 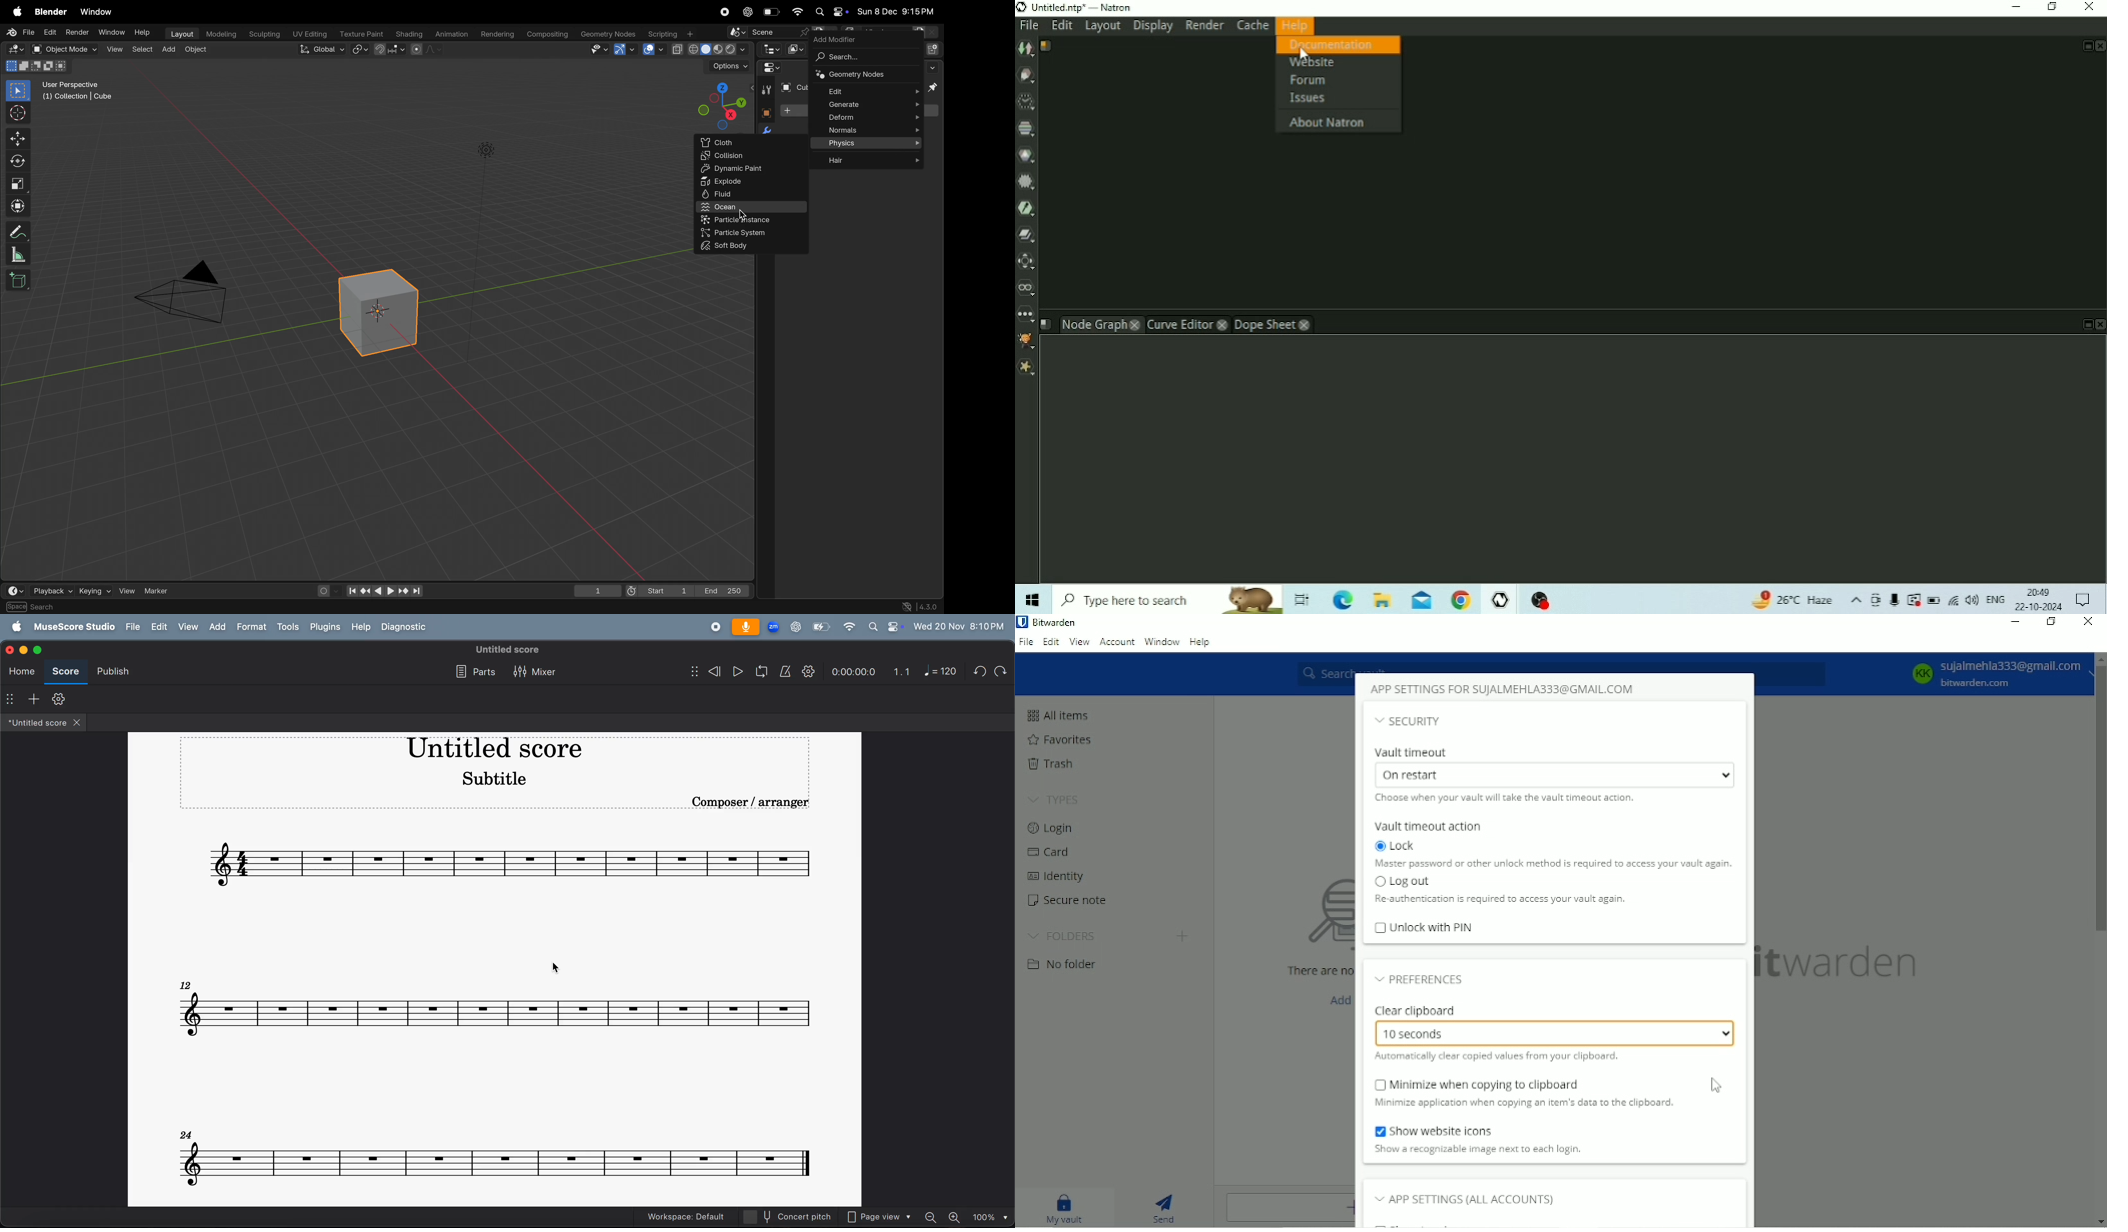 I want to click on format, so click(x=253, y=627).